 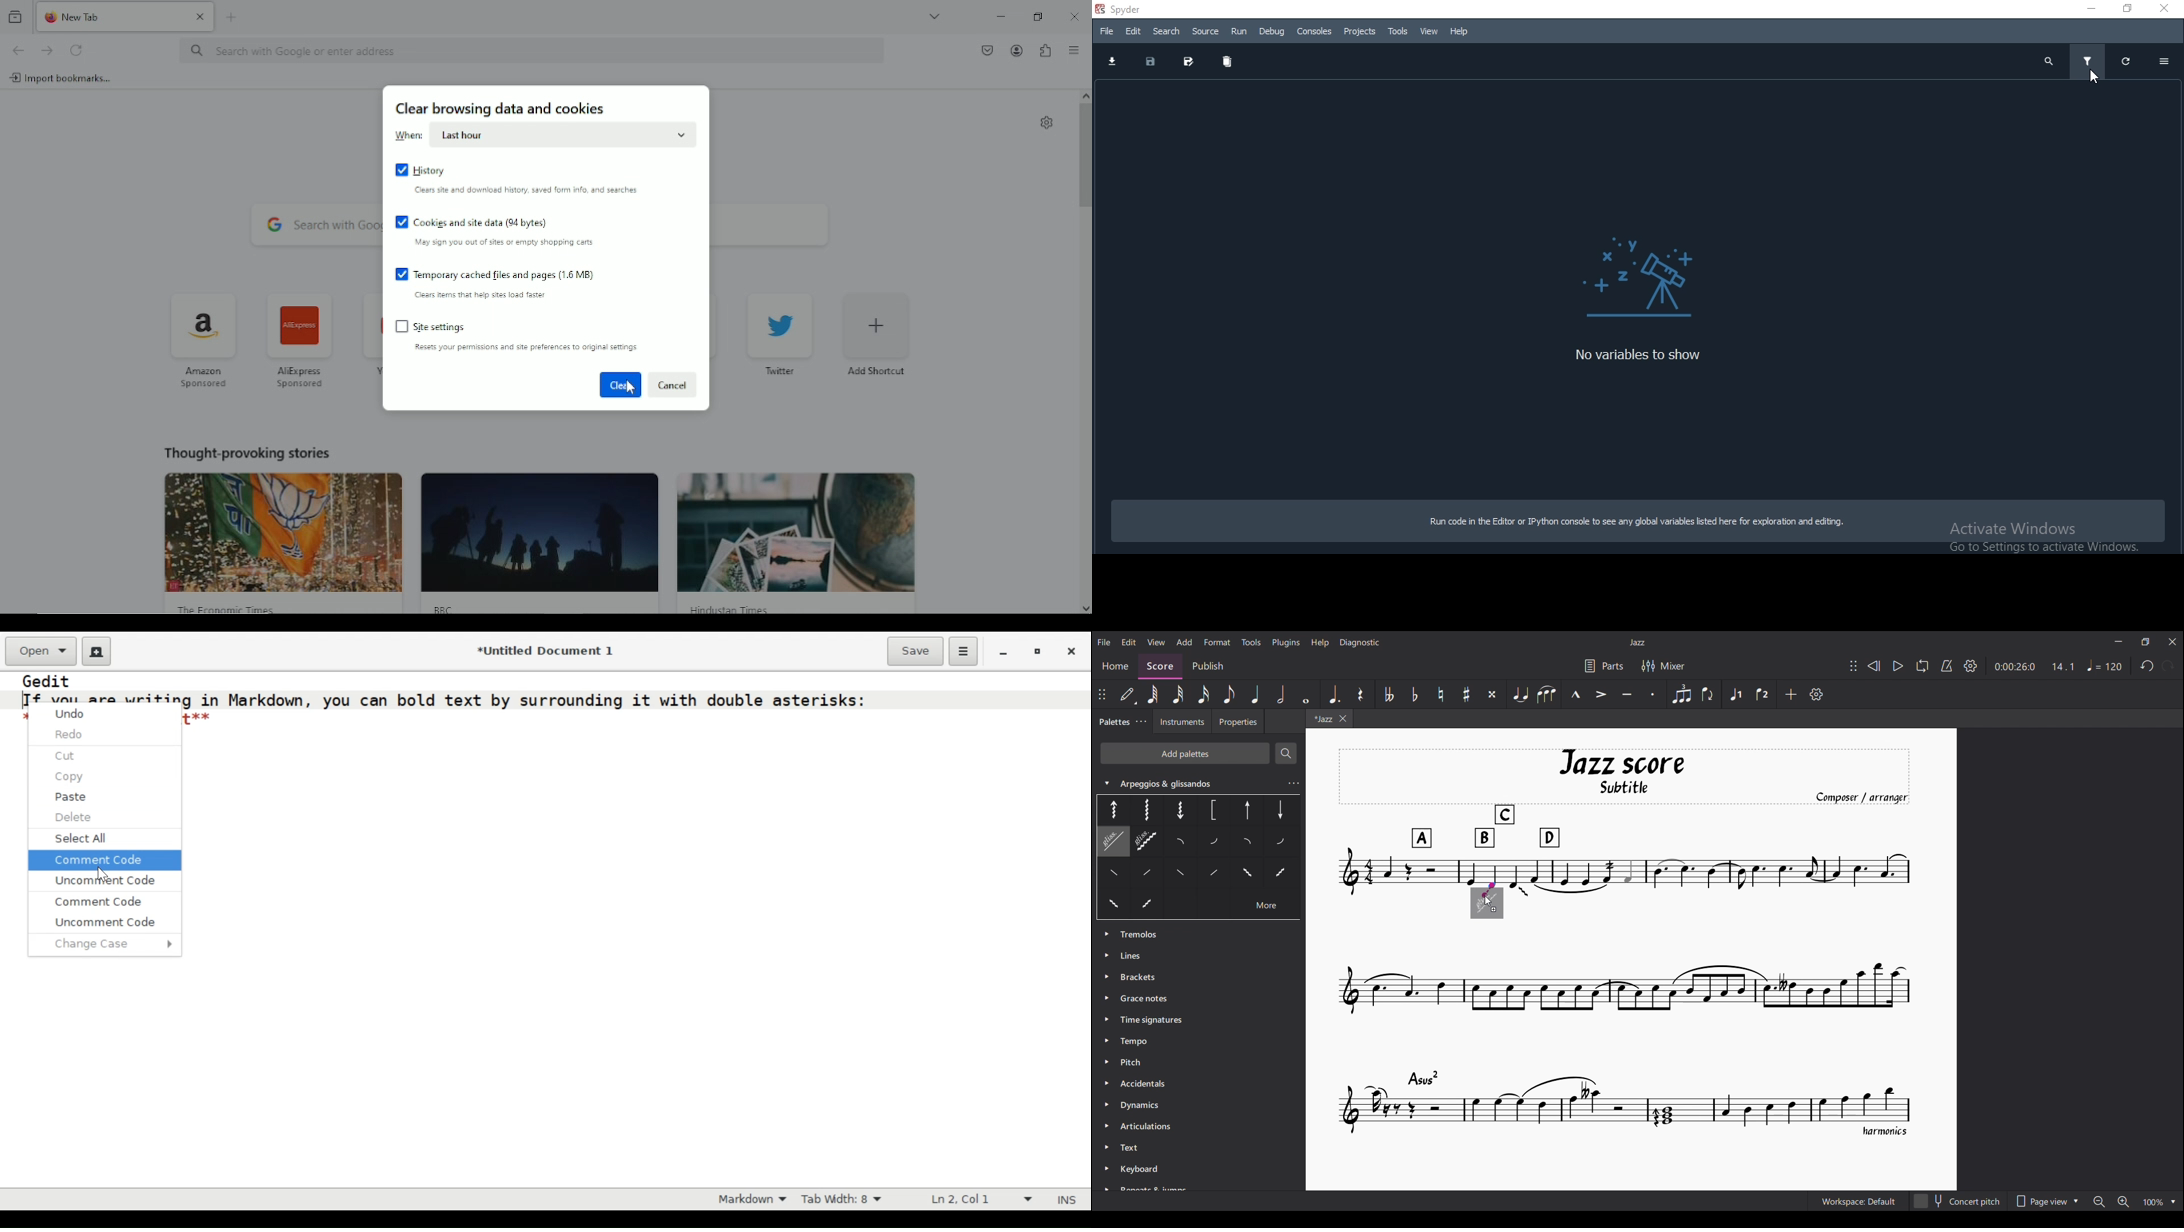 What do you see at coordinates (1216, 843) in the screenshot?
I see `Palate 10` at bounding box center [1216, 843].